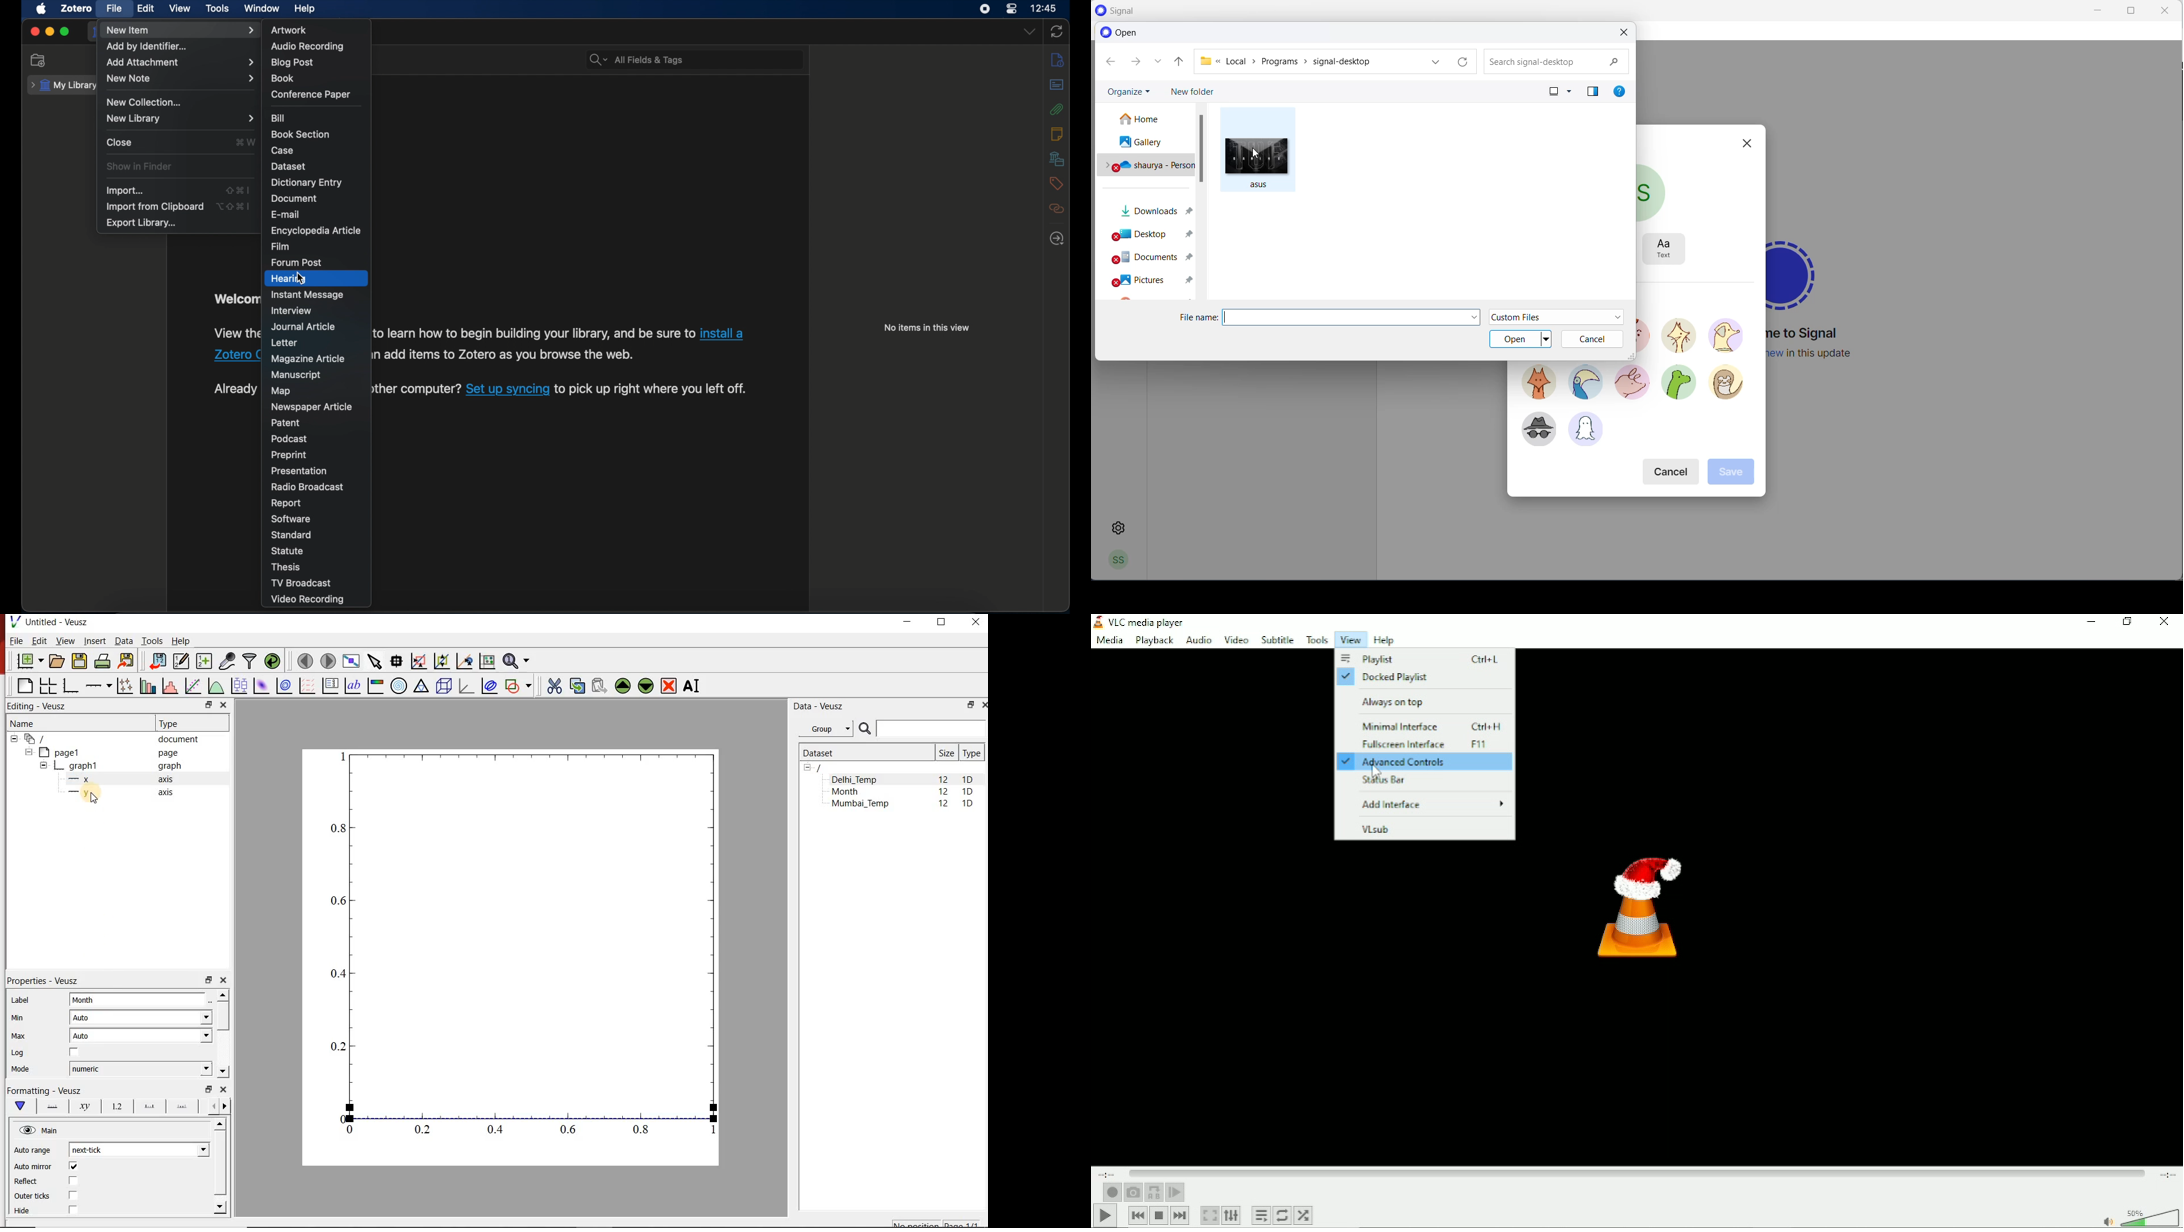  What do you see at coordinates (287, 503) in the screenshot?
I see `report` at bounding box center [287, 503].